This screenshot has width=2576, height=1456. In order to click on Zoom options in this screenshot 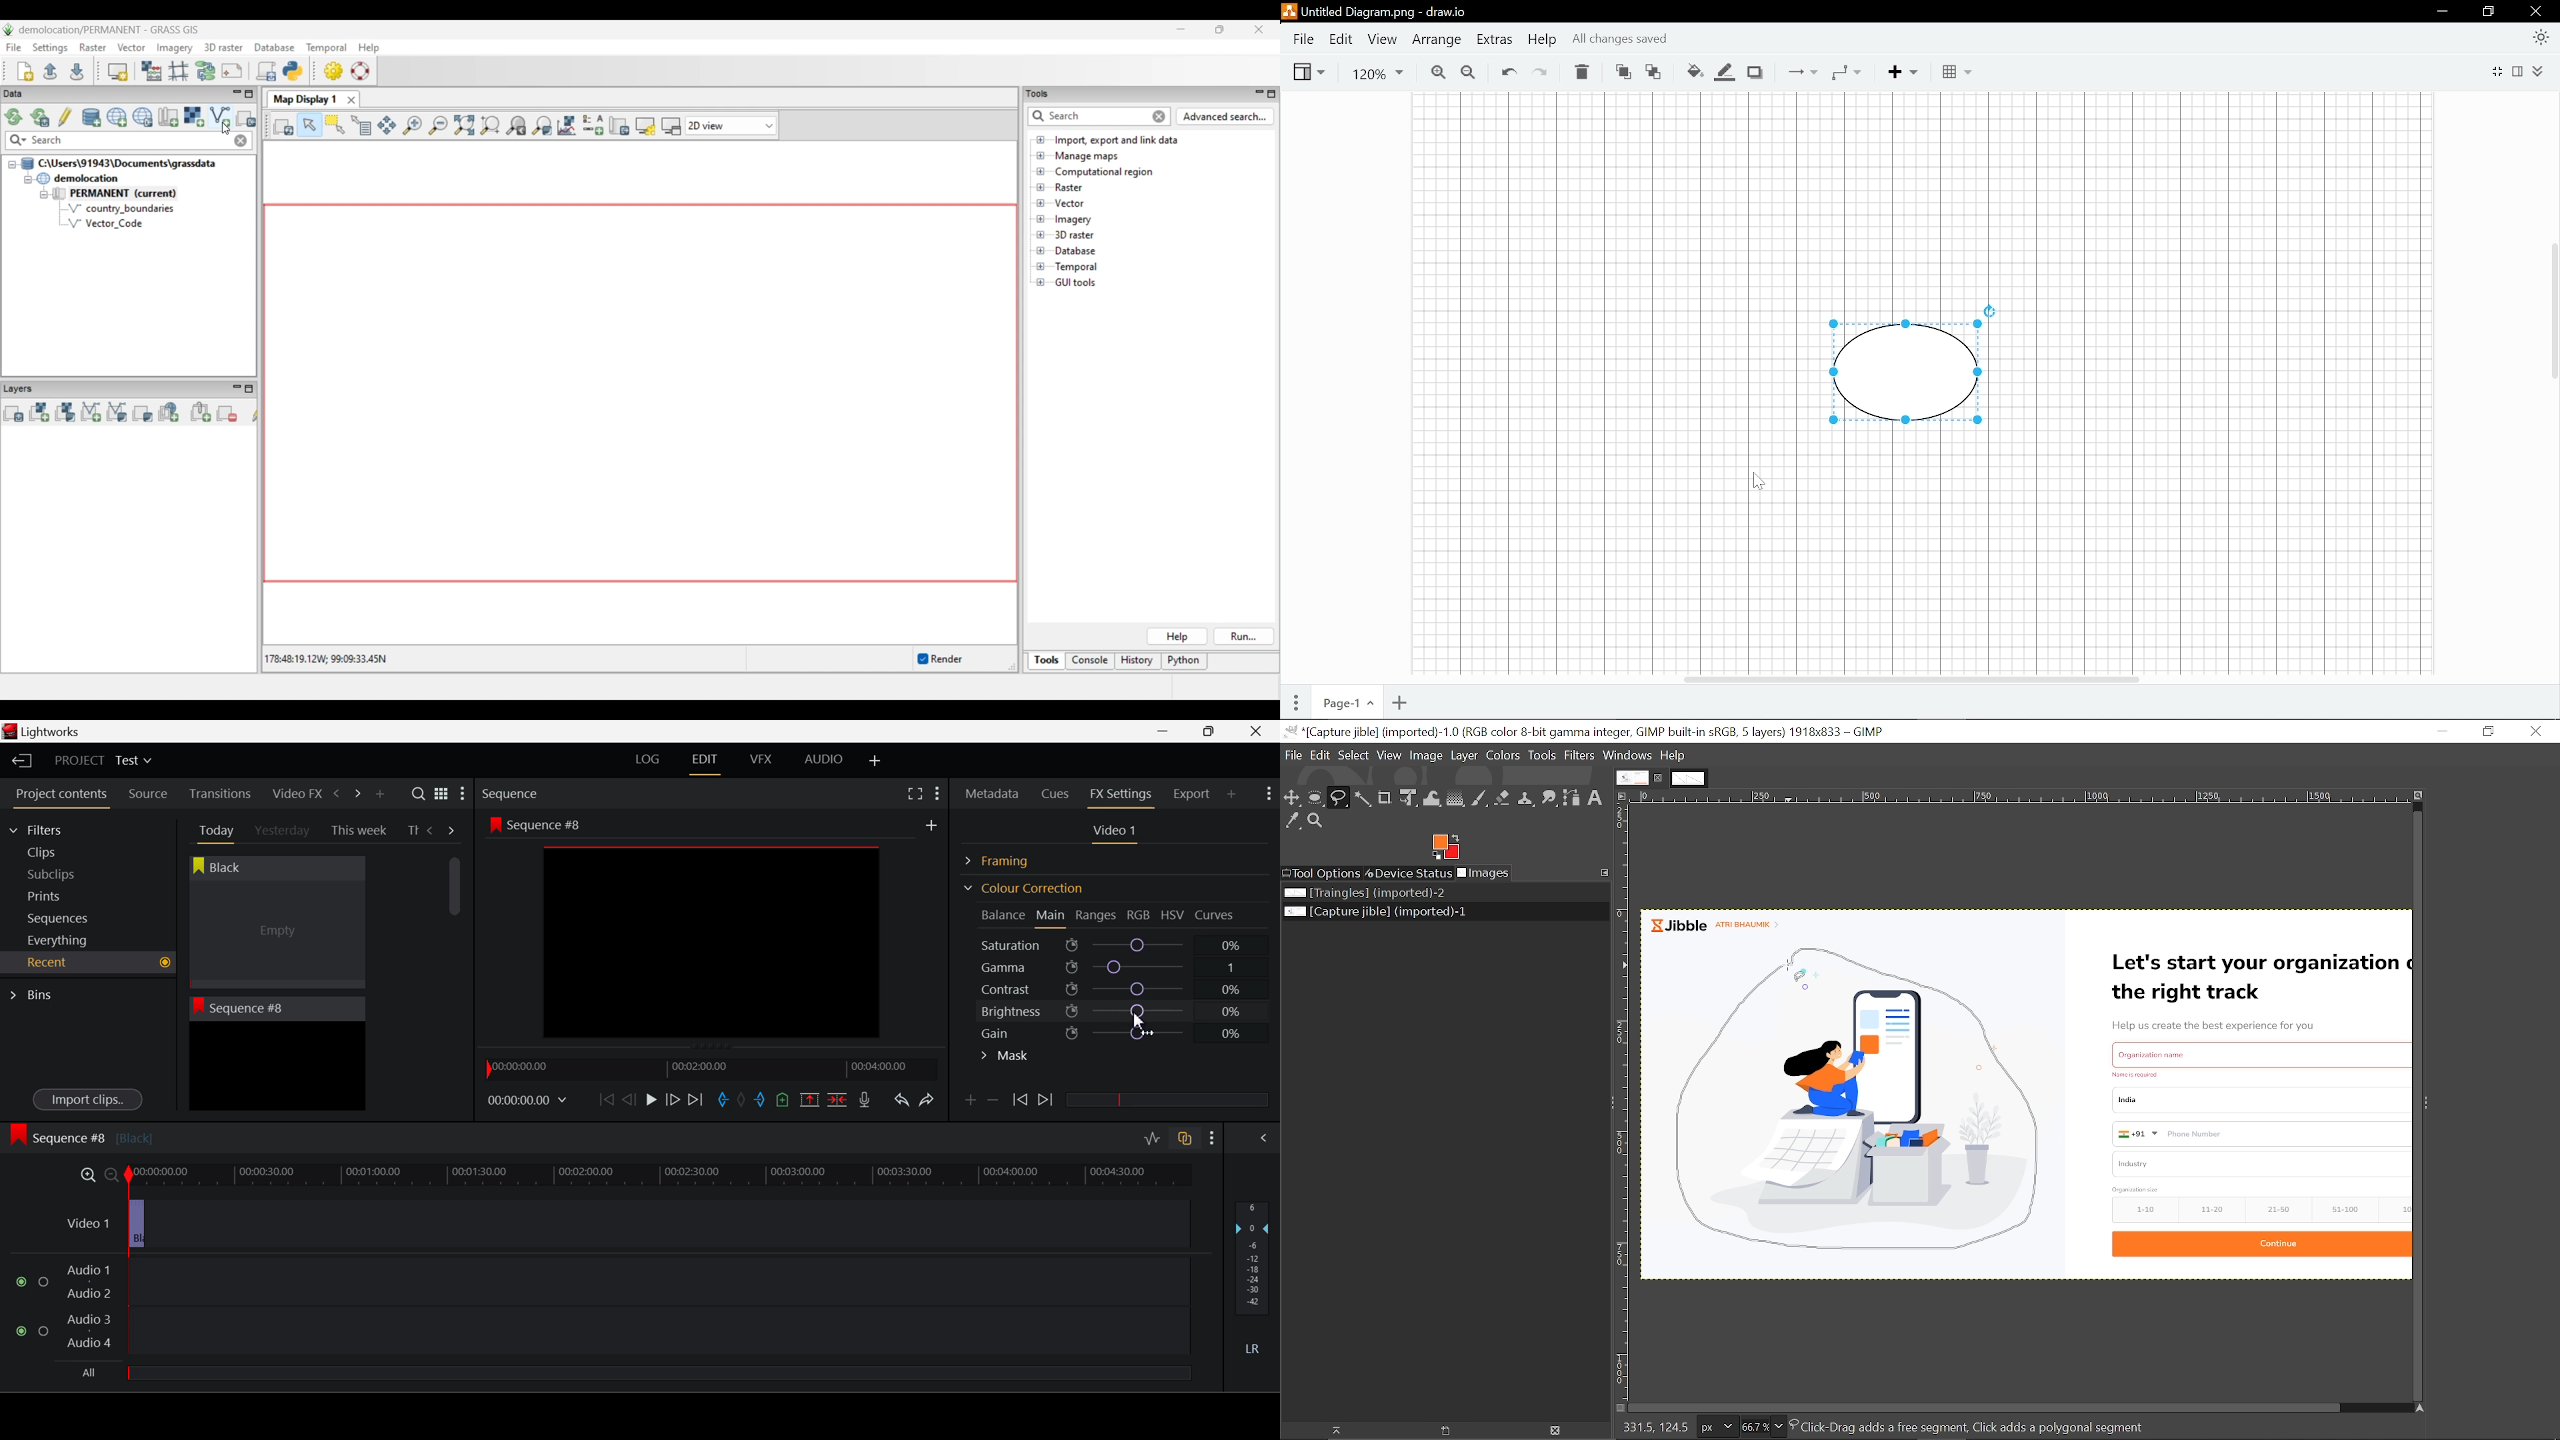, I will do `click(1781, 1427)`.